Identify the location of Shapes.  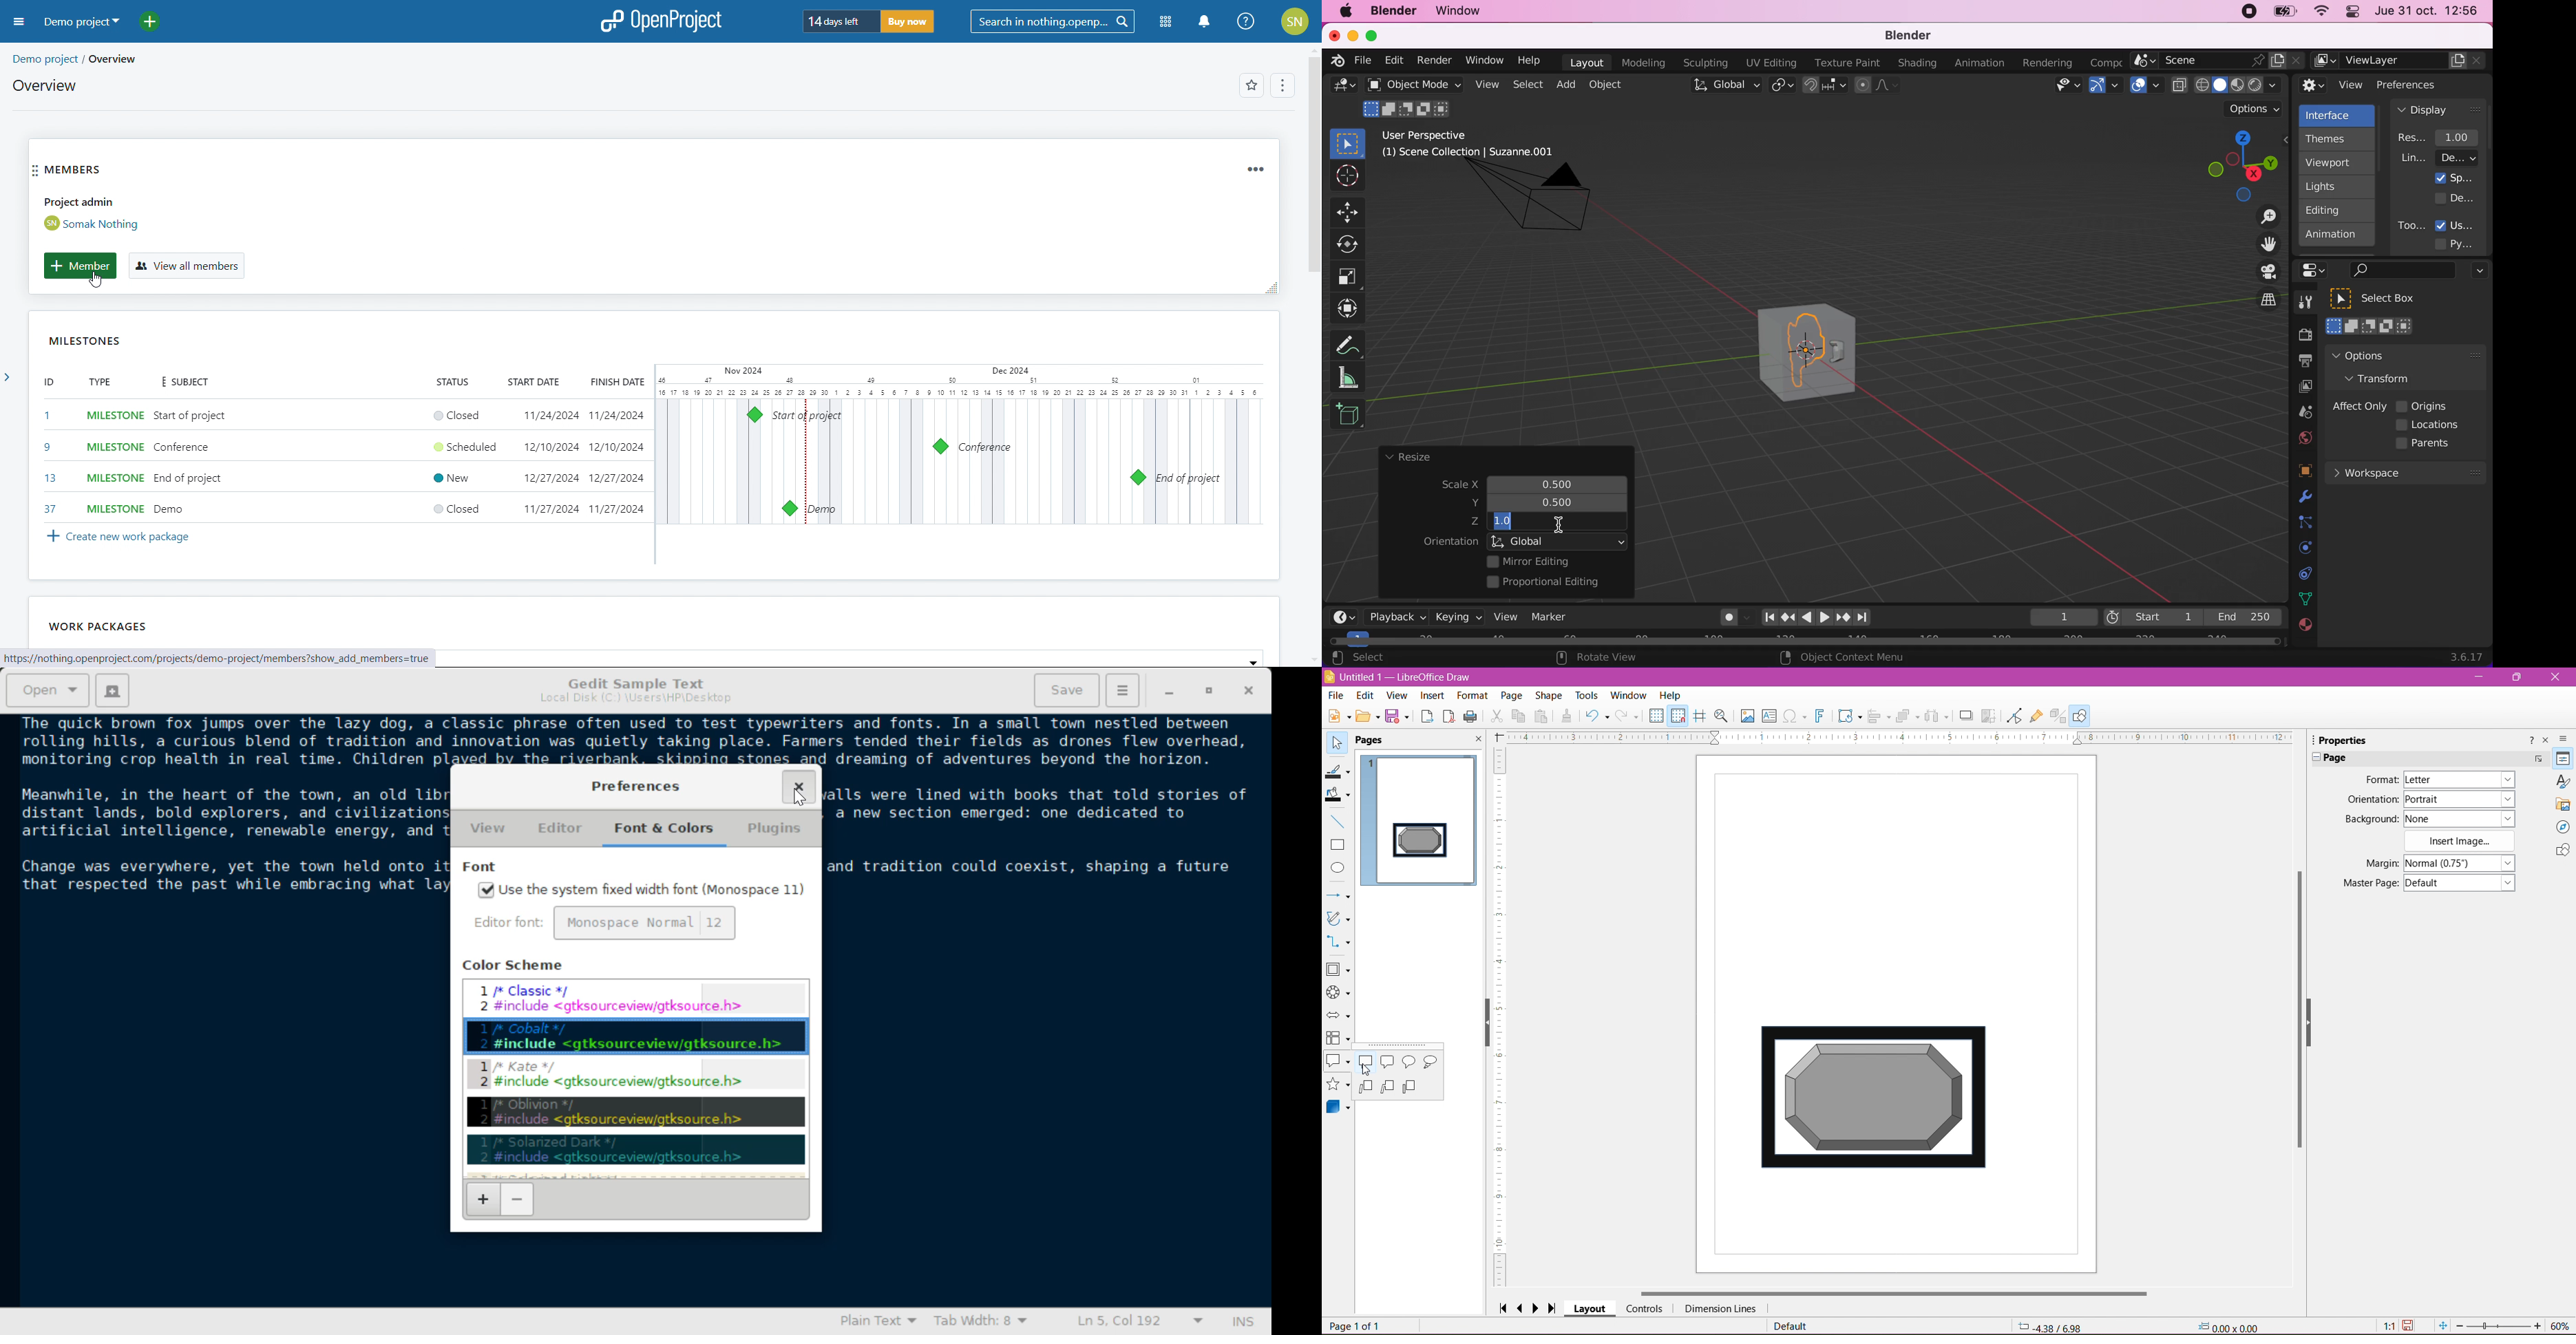
(2561, 852).